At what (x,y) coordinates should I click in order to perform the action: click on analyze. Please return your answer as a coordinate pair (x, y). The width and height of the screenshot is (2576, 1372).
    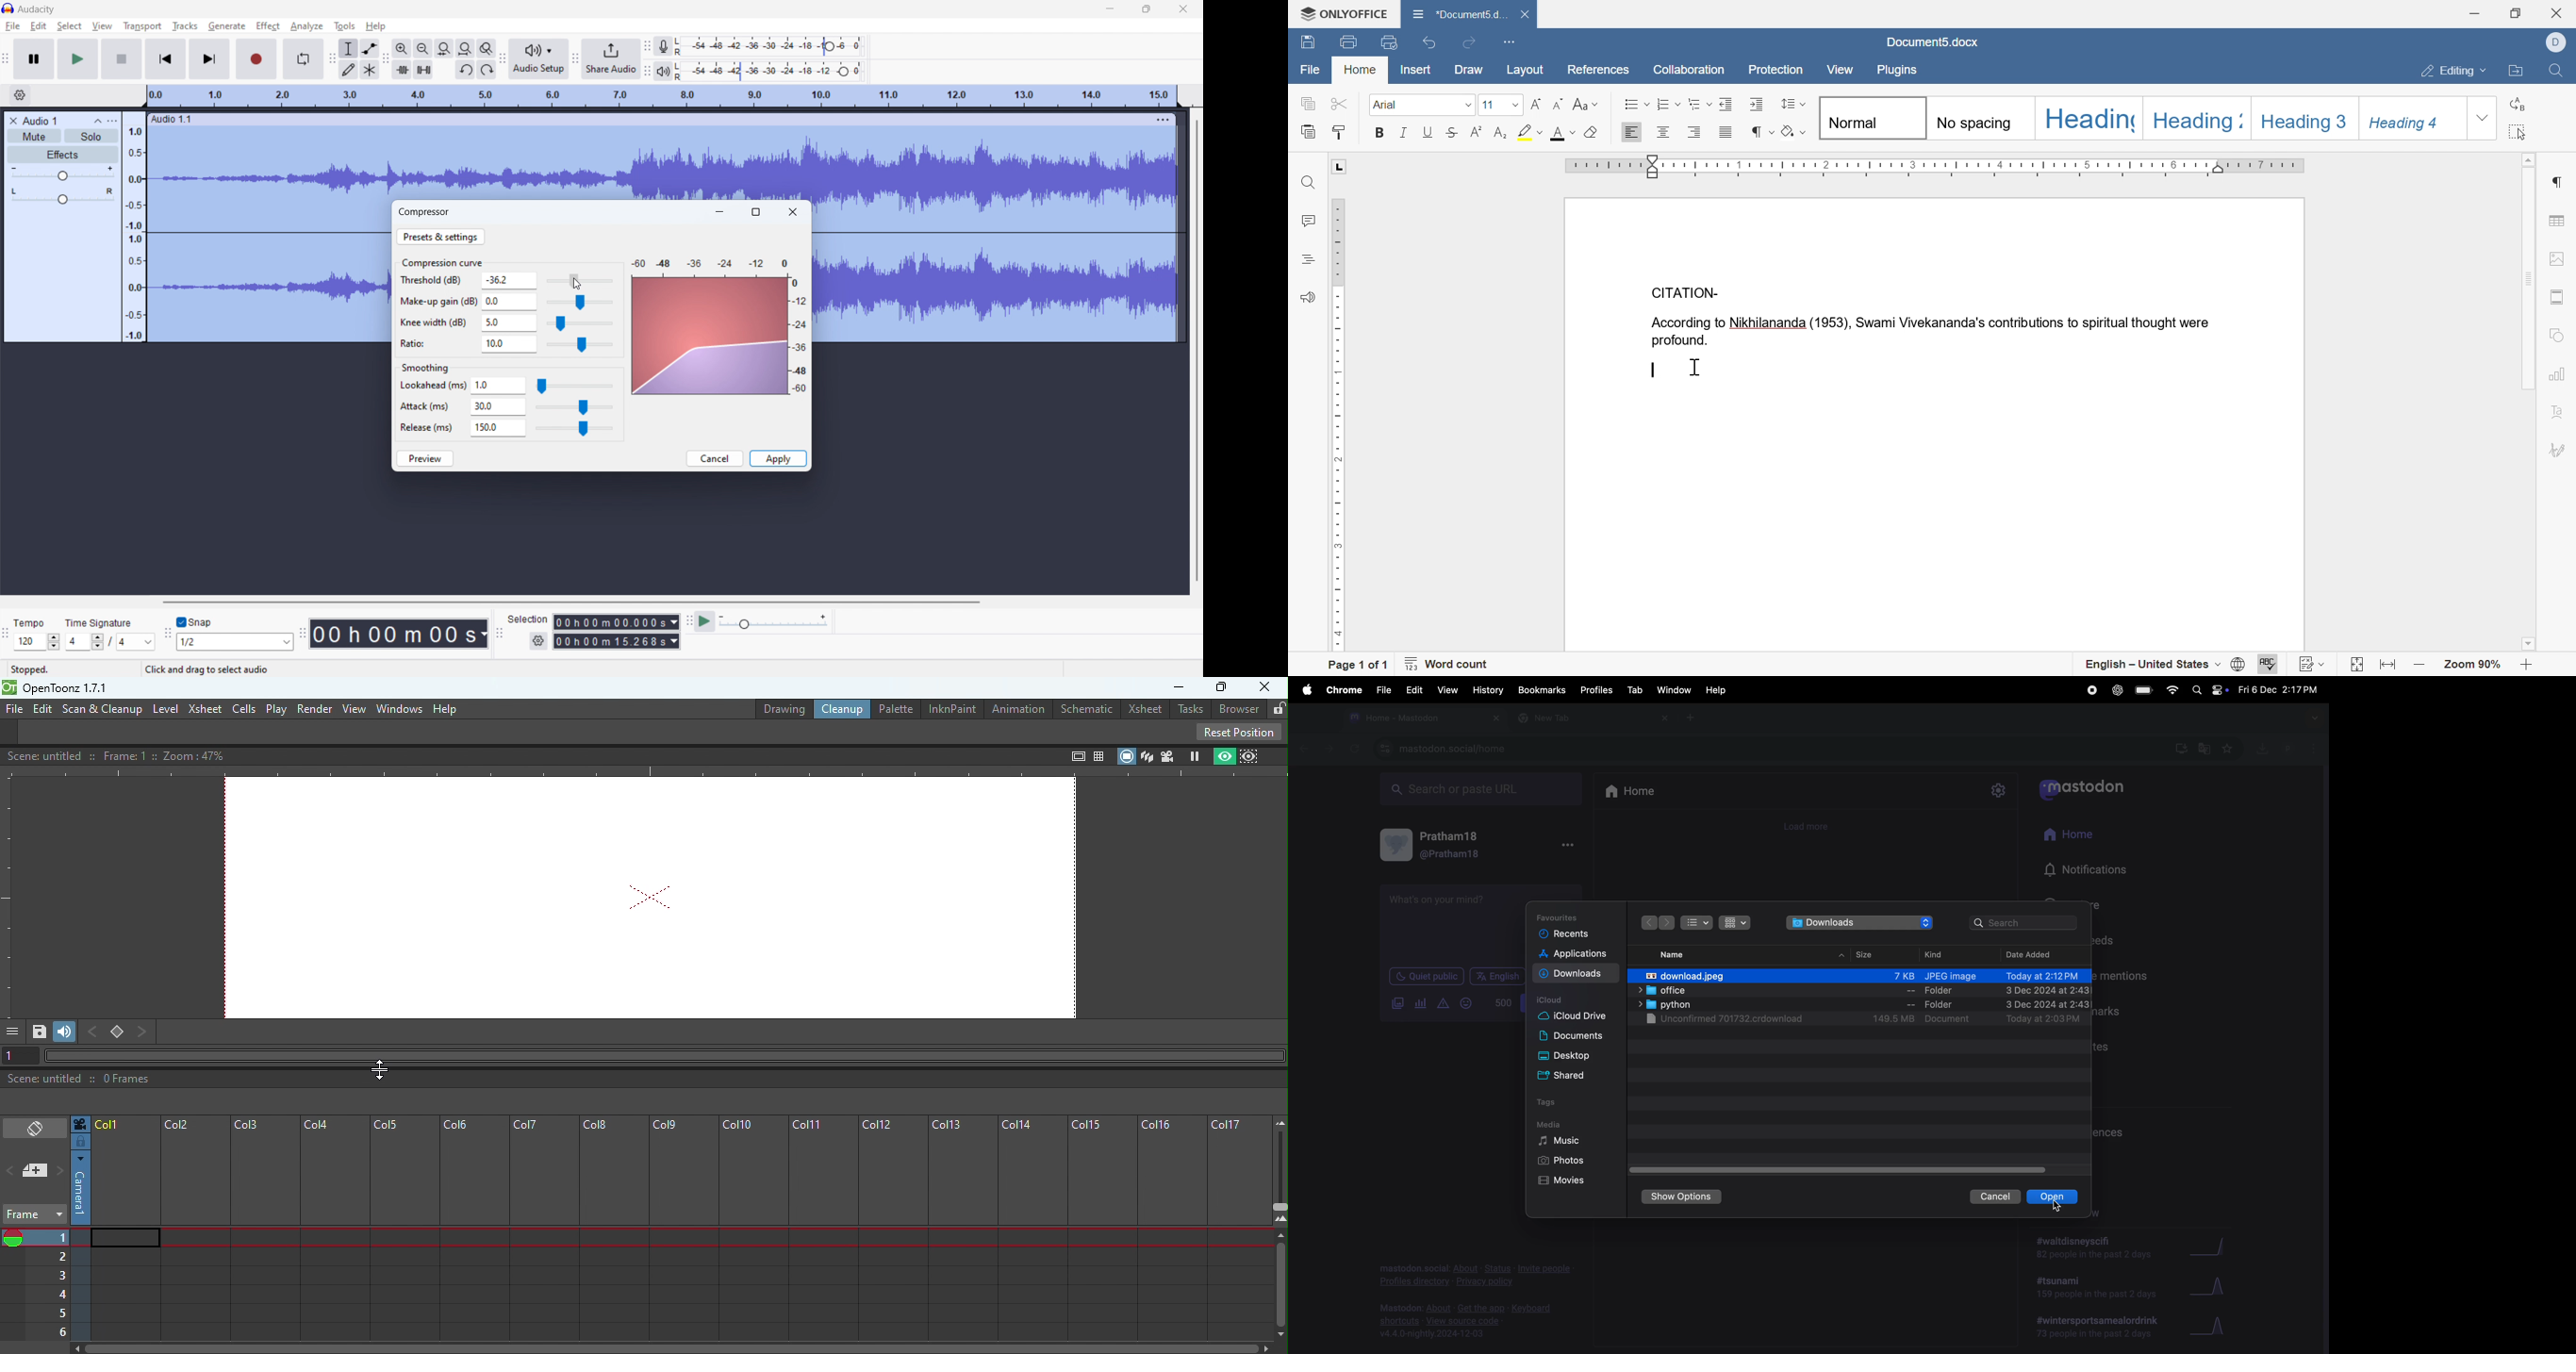
    Looking at the image, I should click on (306, 27).